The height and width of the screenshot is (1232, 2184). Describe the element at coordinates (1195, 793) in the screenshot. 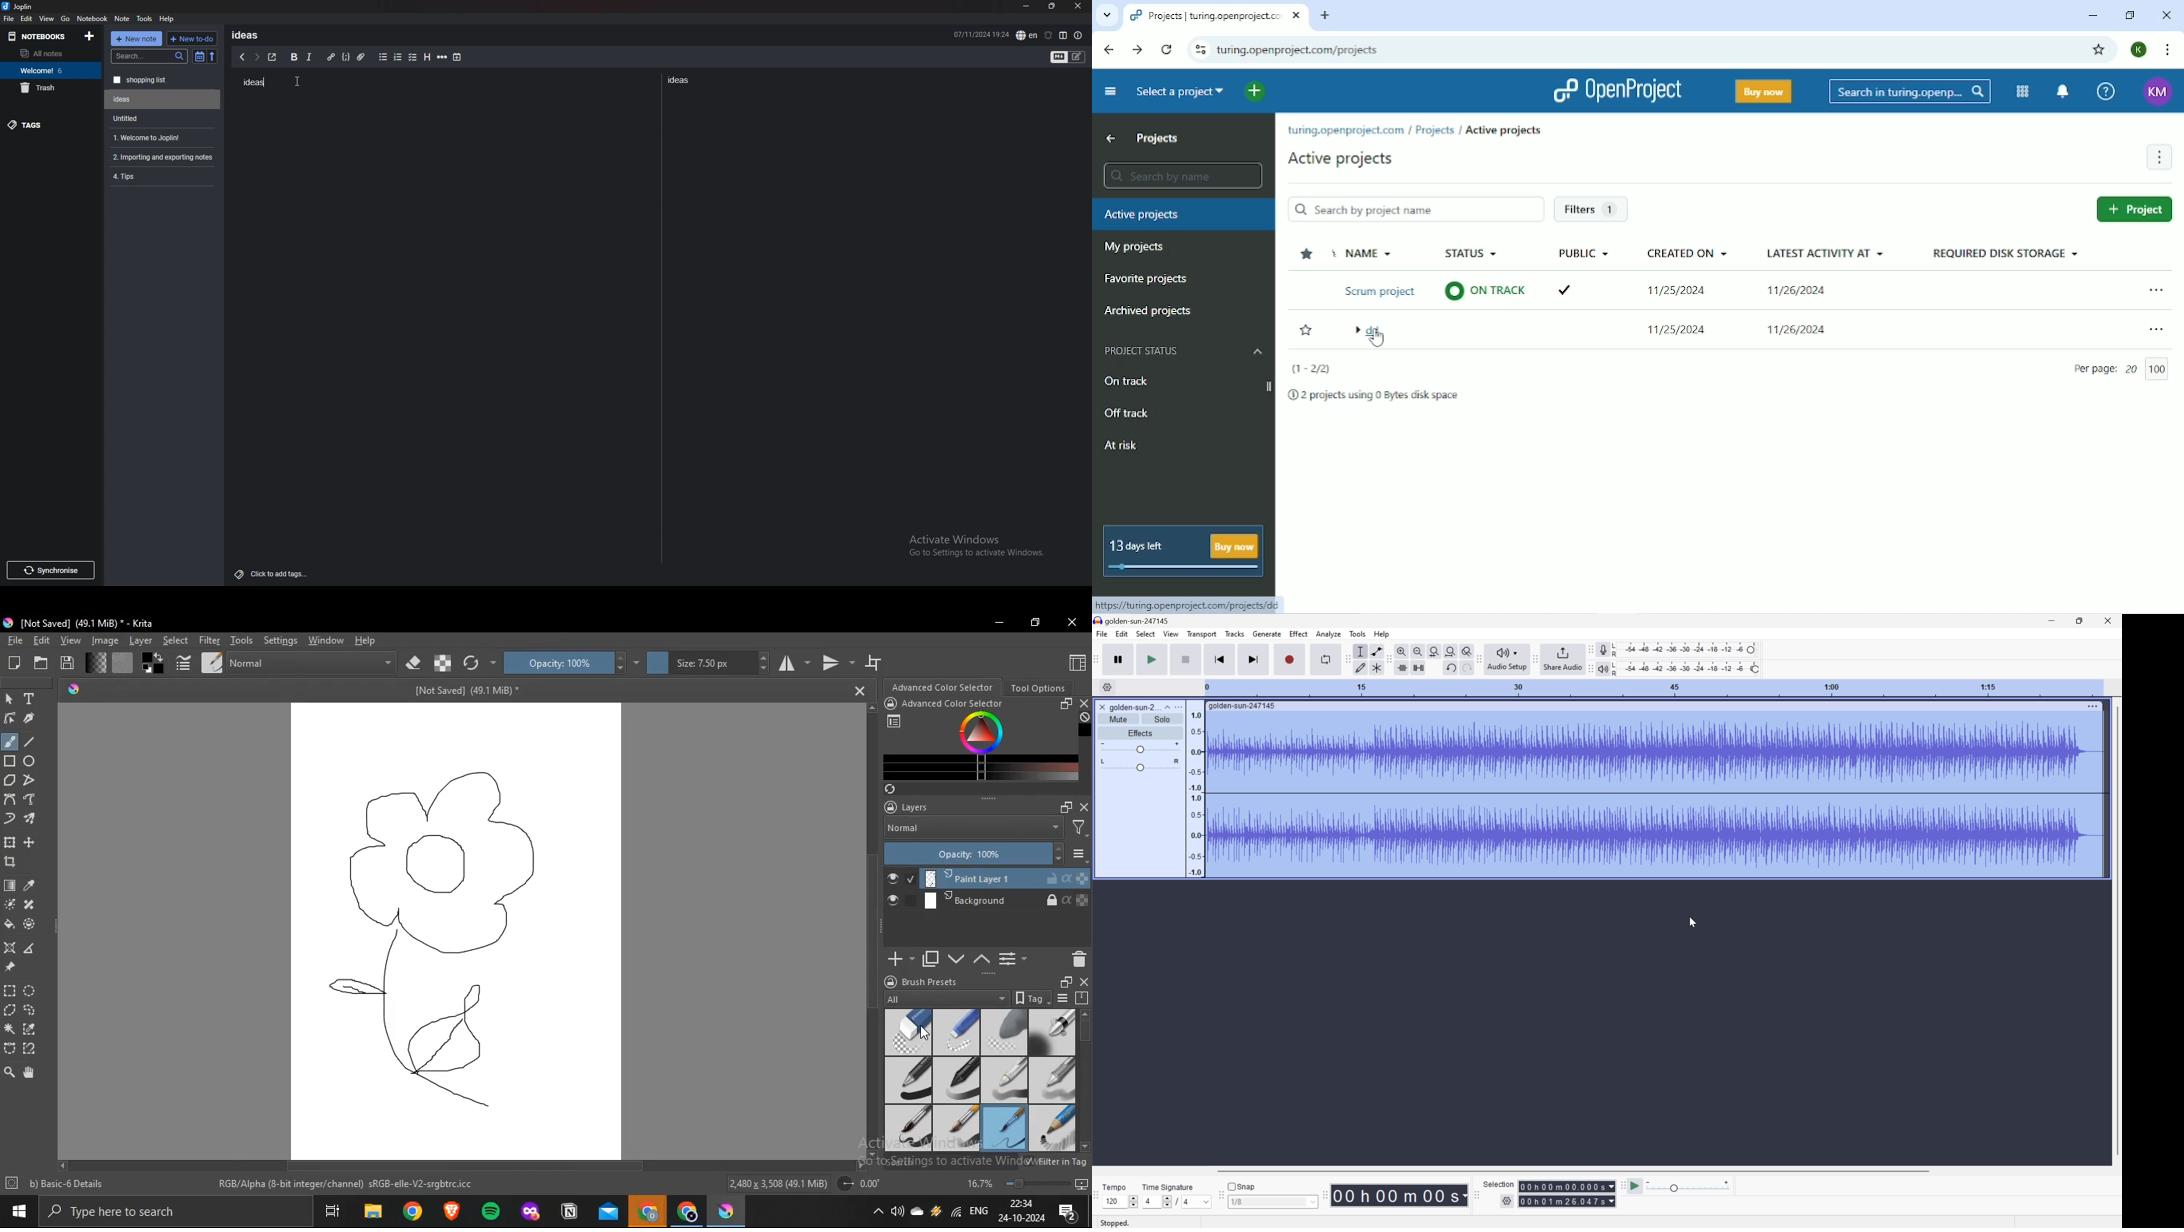

I see `Frequencies` at that location.